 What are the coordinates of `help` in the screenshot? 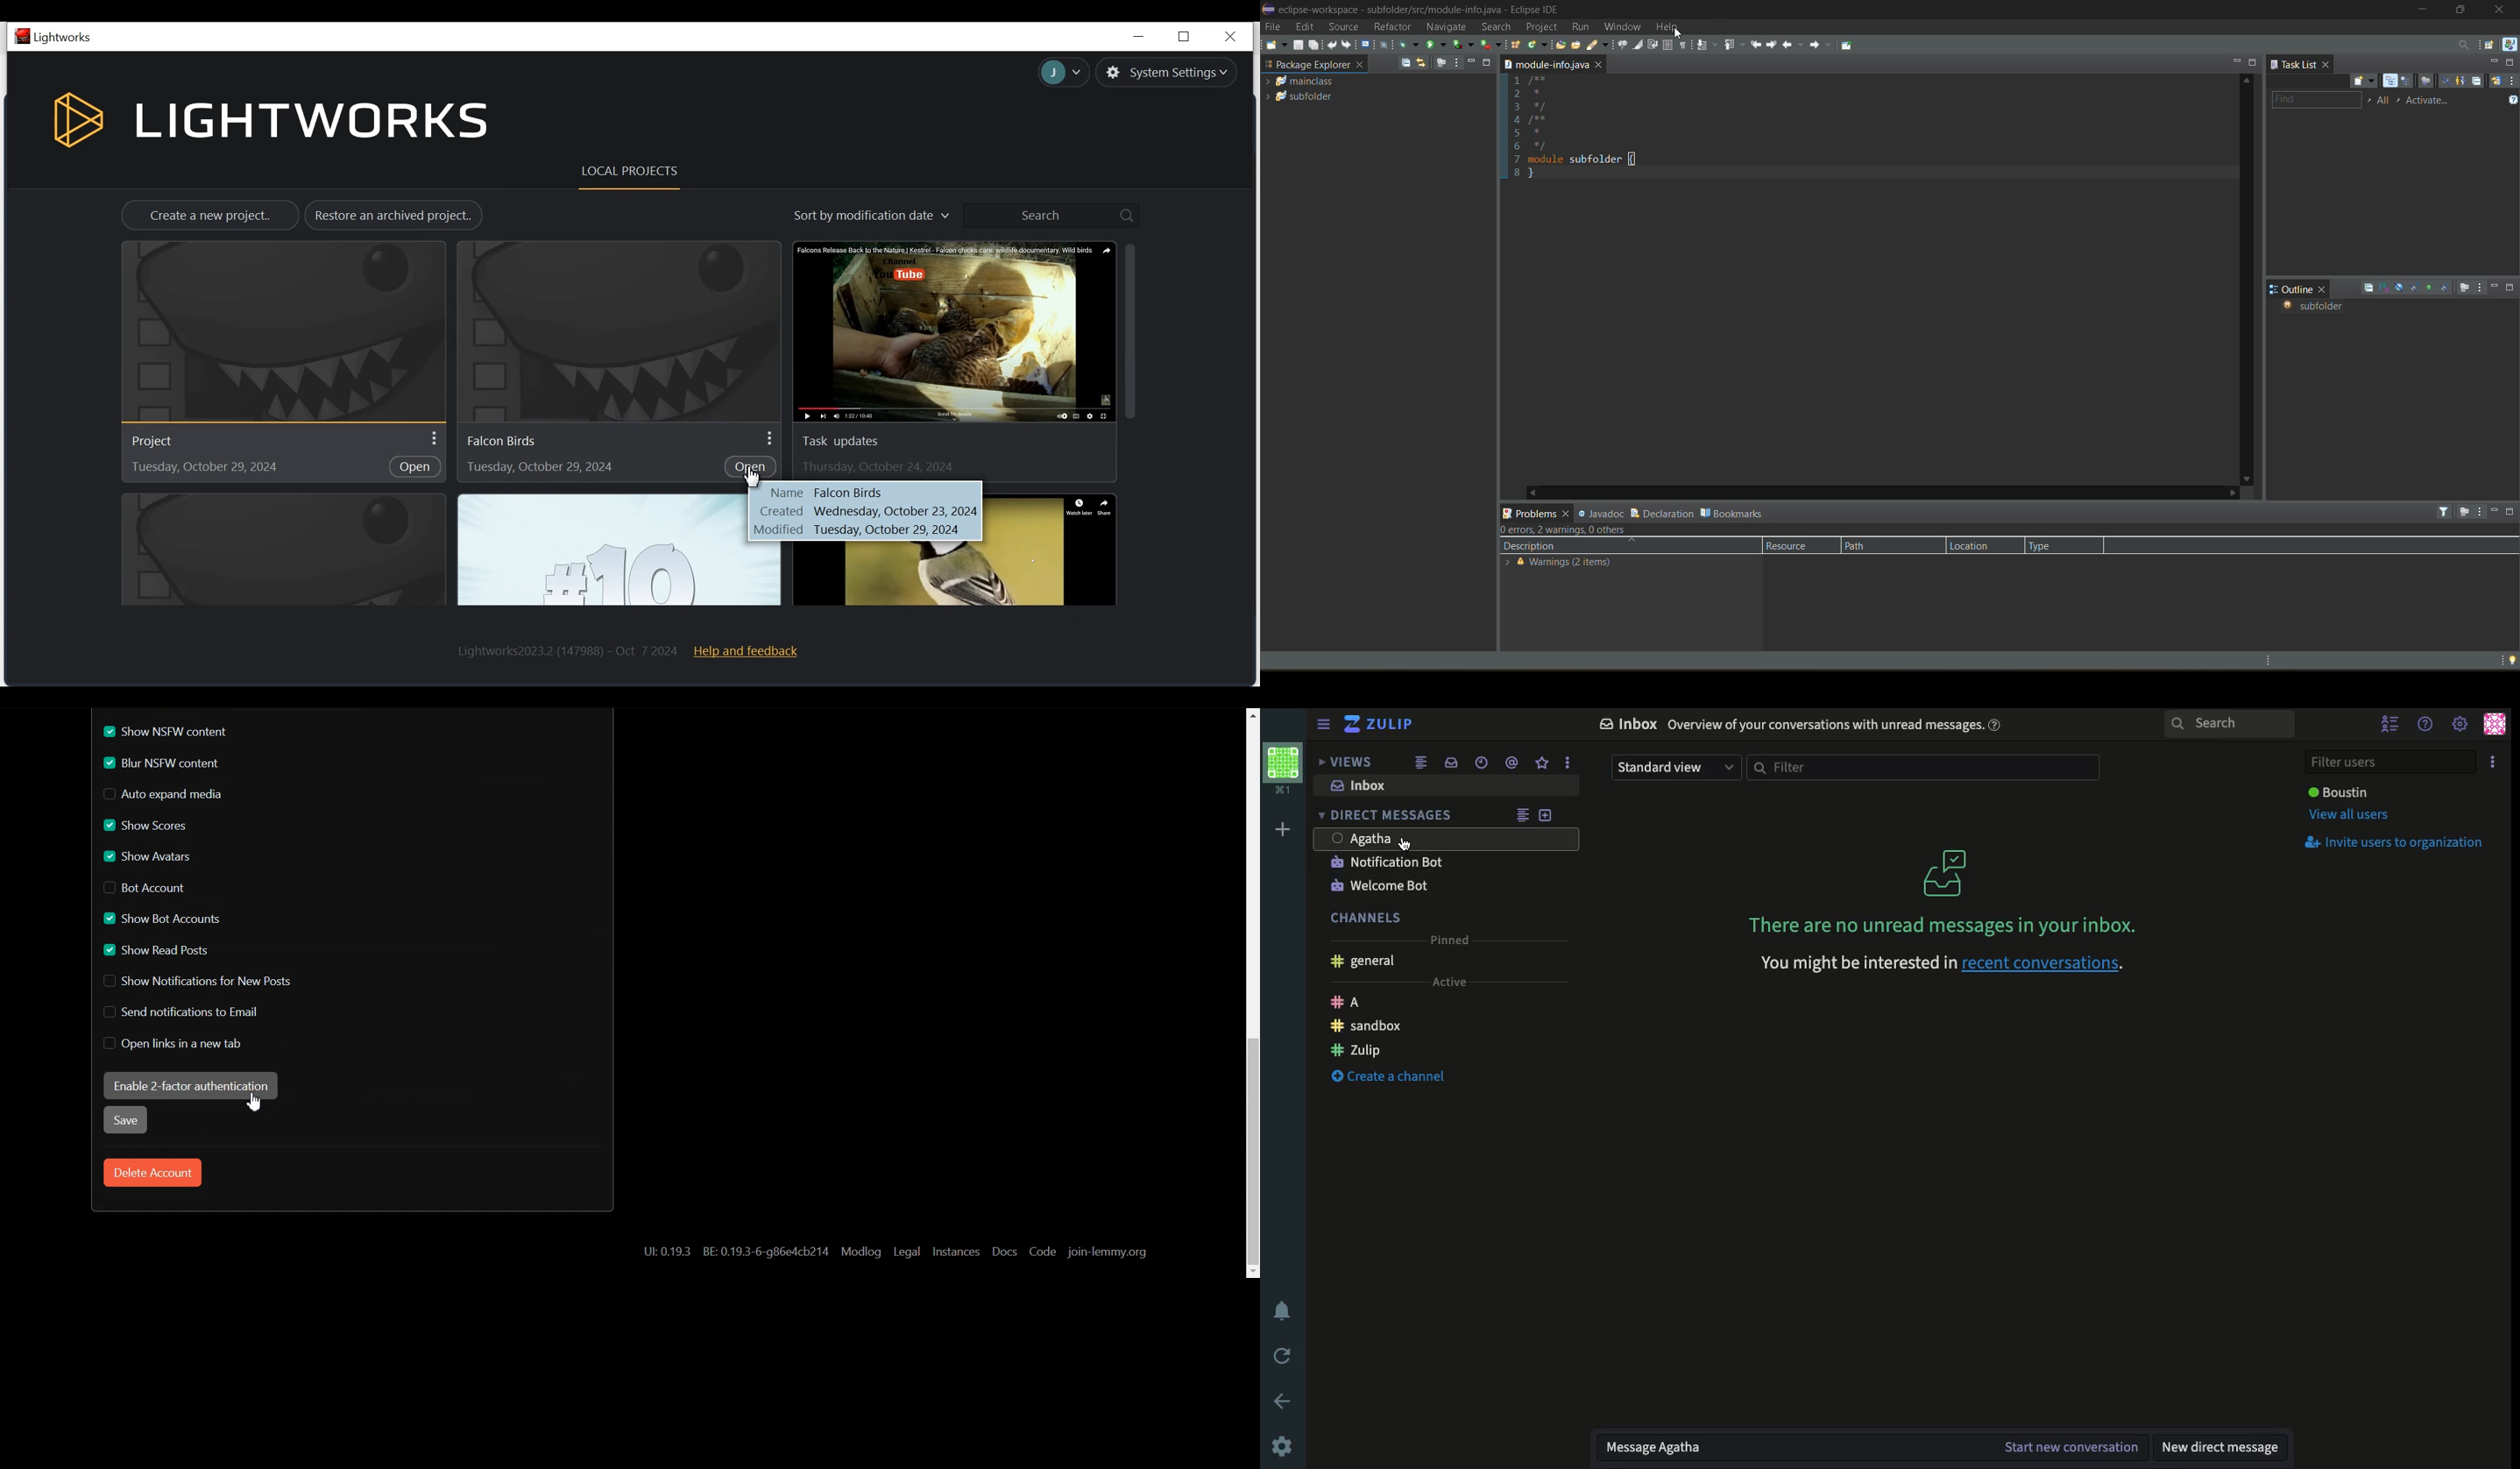 It's located at (1671, 26).